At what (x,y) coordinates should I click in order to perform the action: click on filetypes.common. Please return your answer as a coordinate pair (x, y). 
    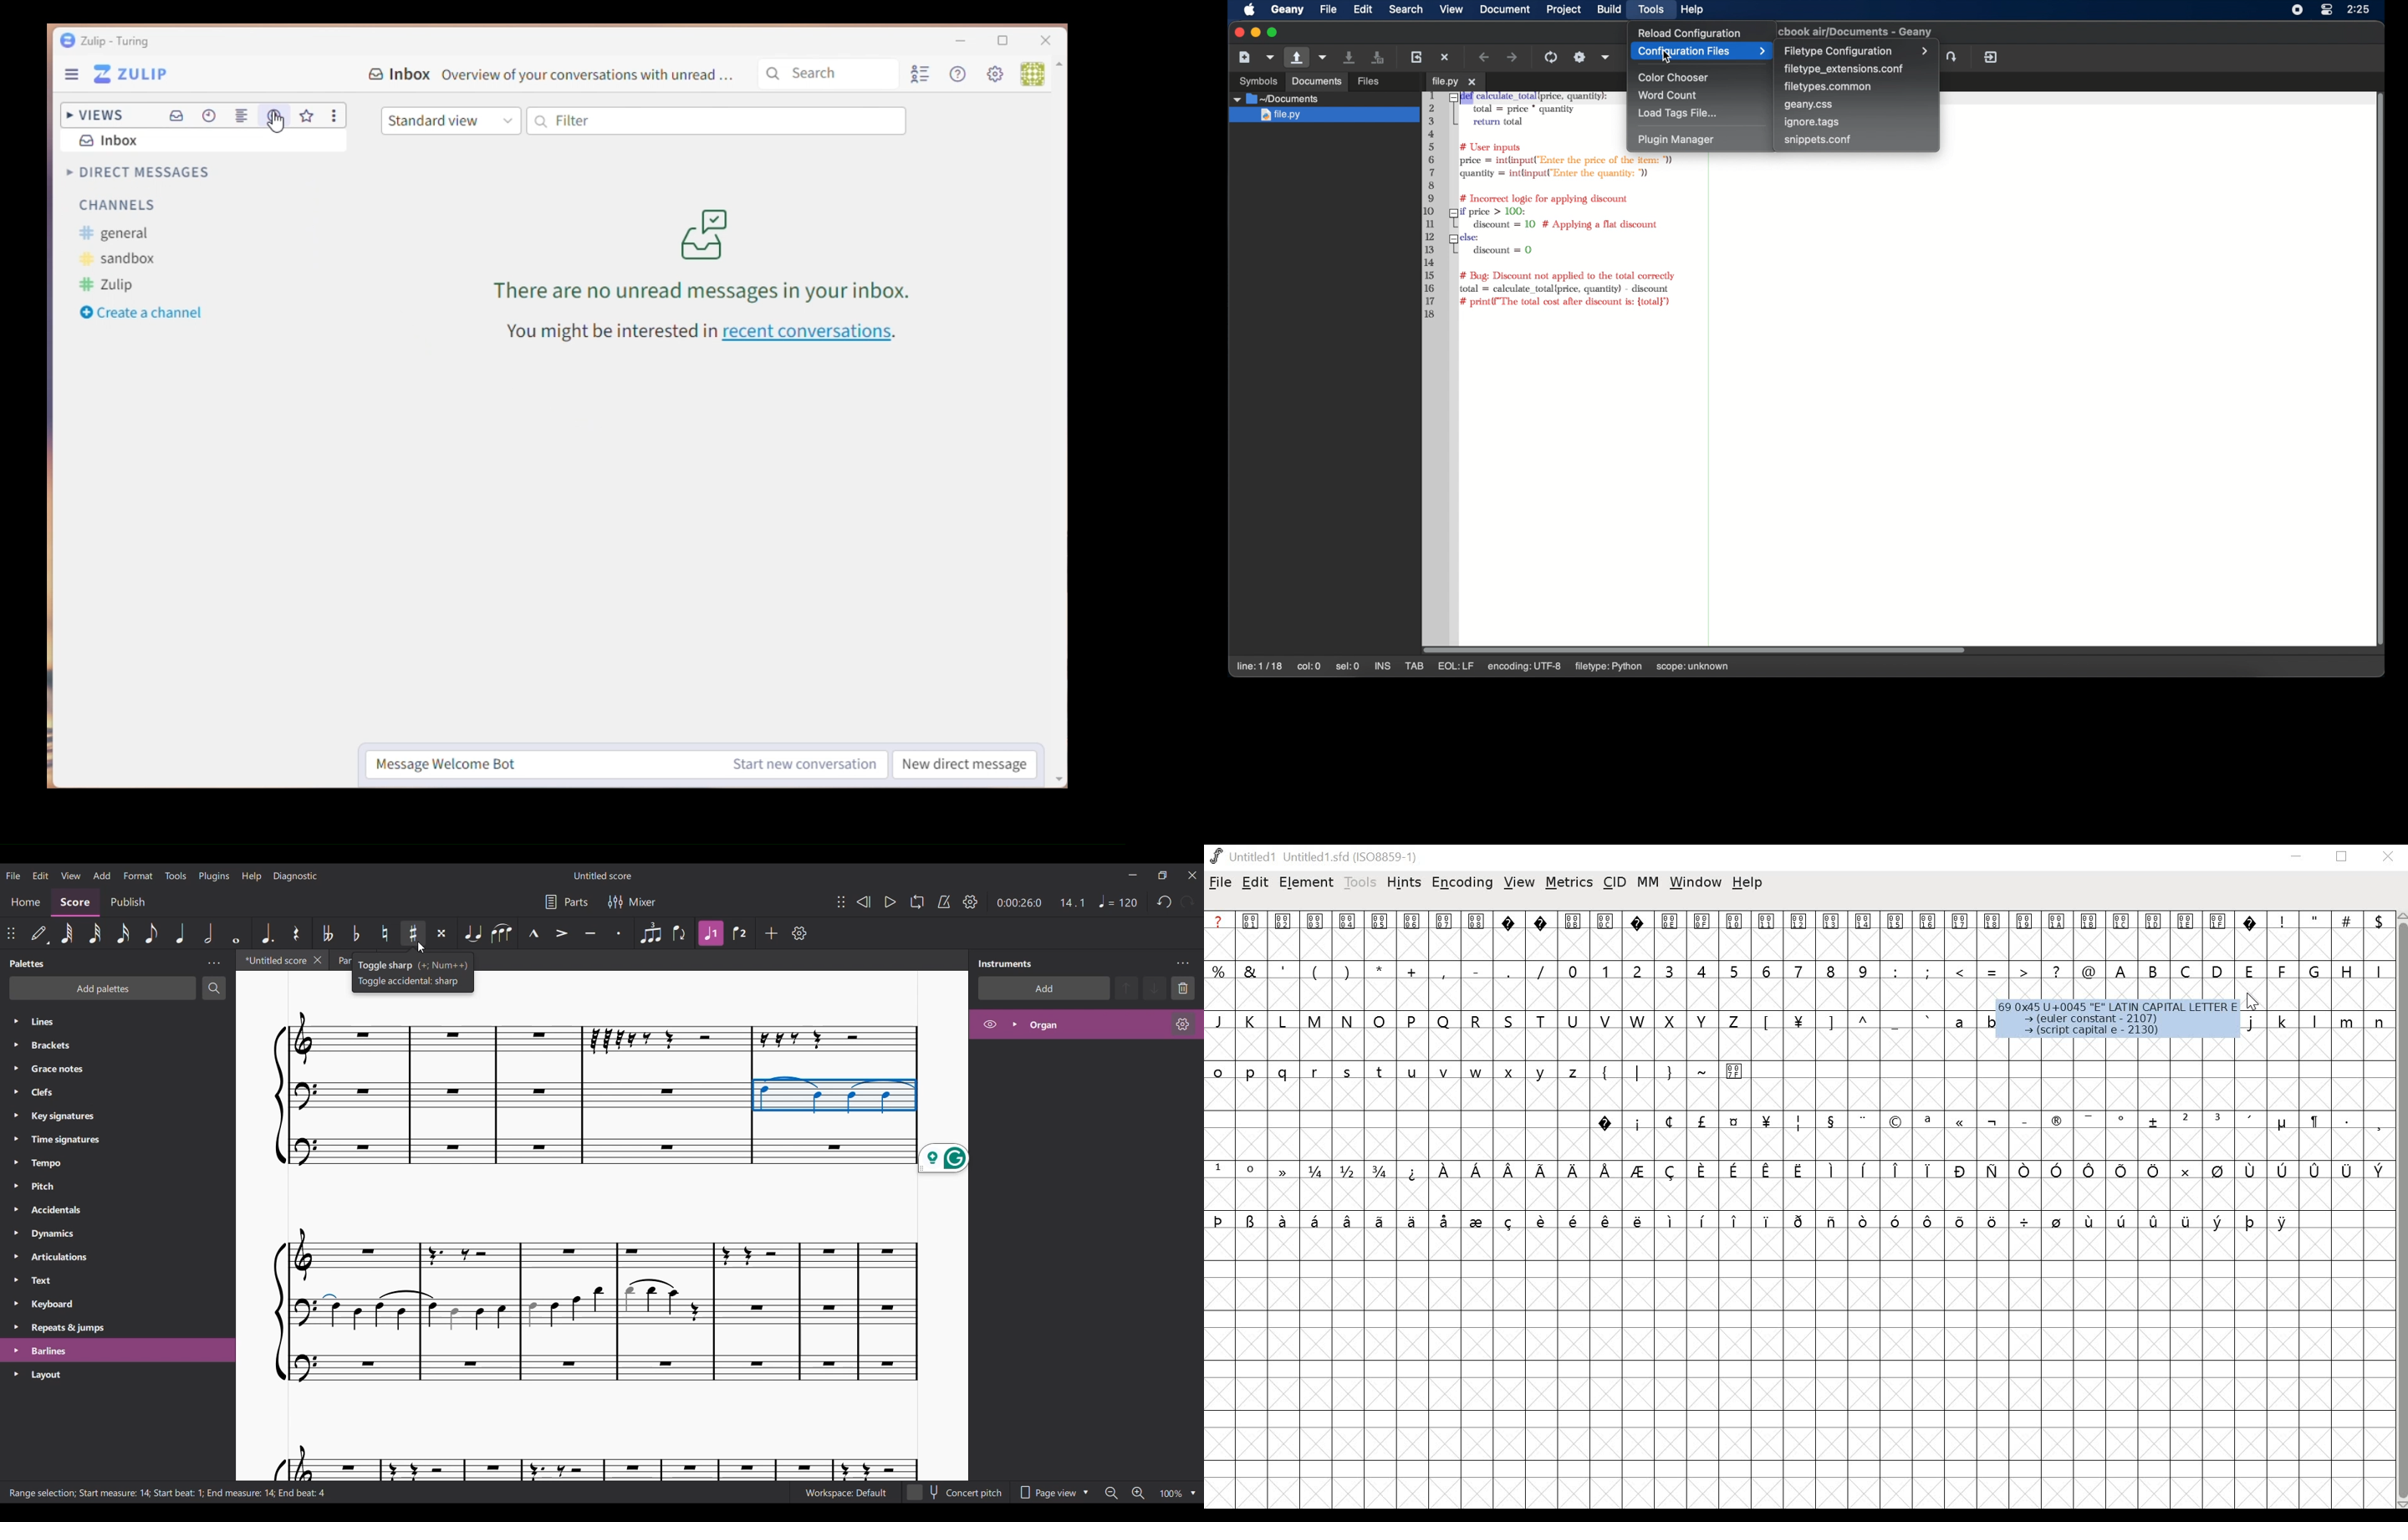
    Looking at the image, I should click on (1829, 86).